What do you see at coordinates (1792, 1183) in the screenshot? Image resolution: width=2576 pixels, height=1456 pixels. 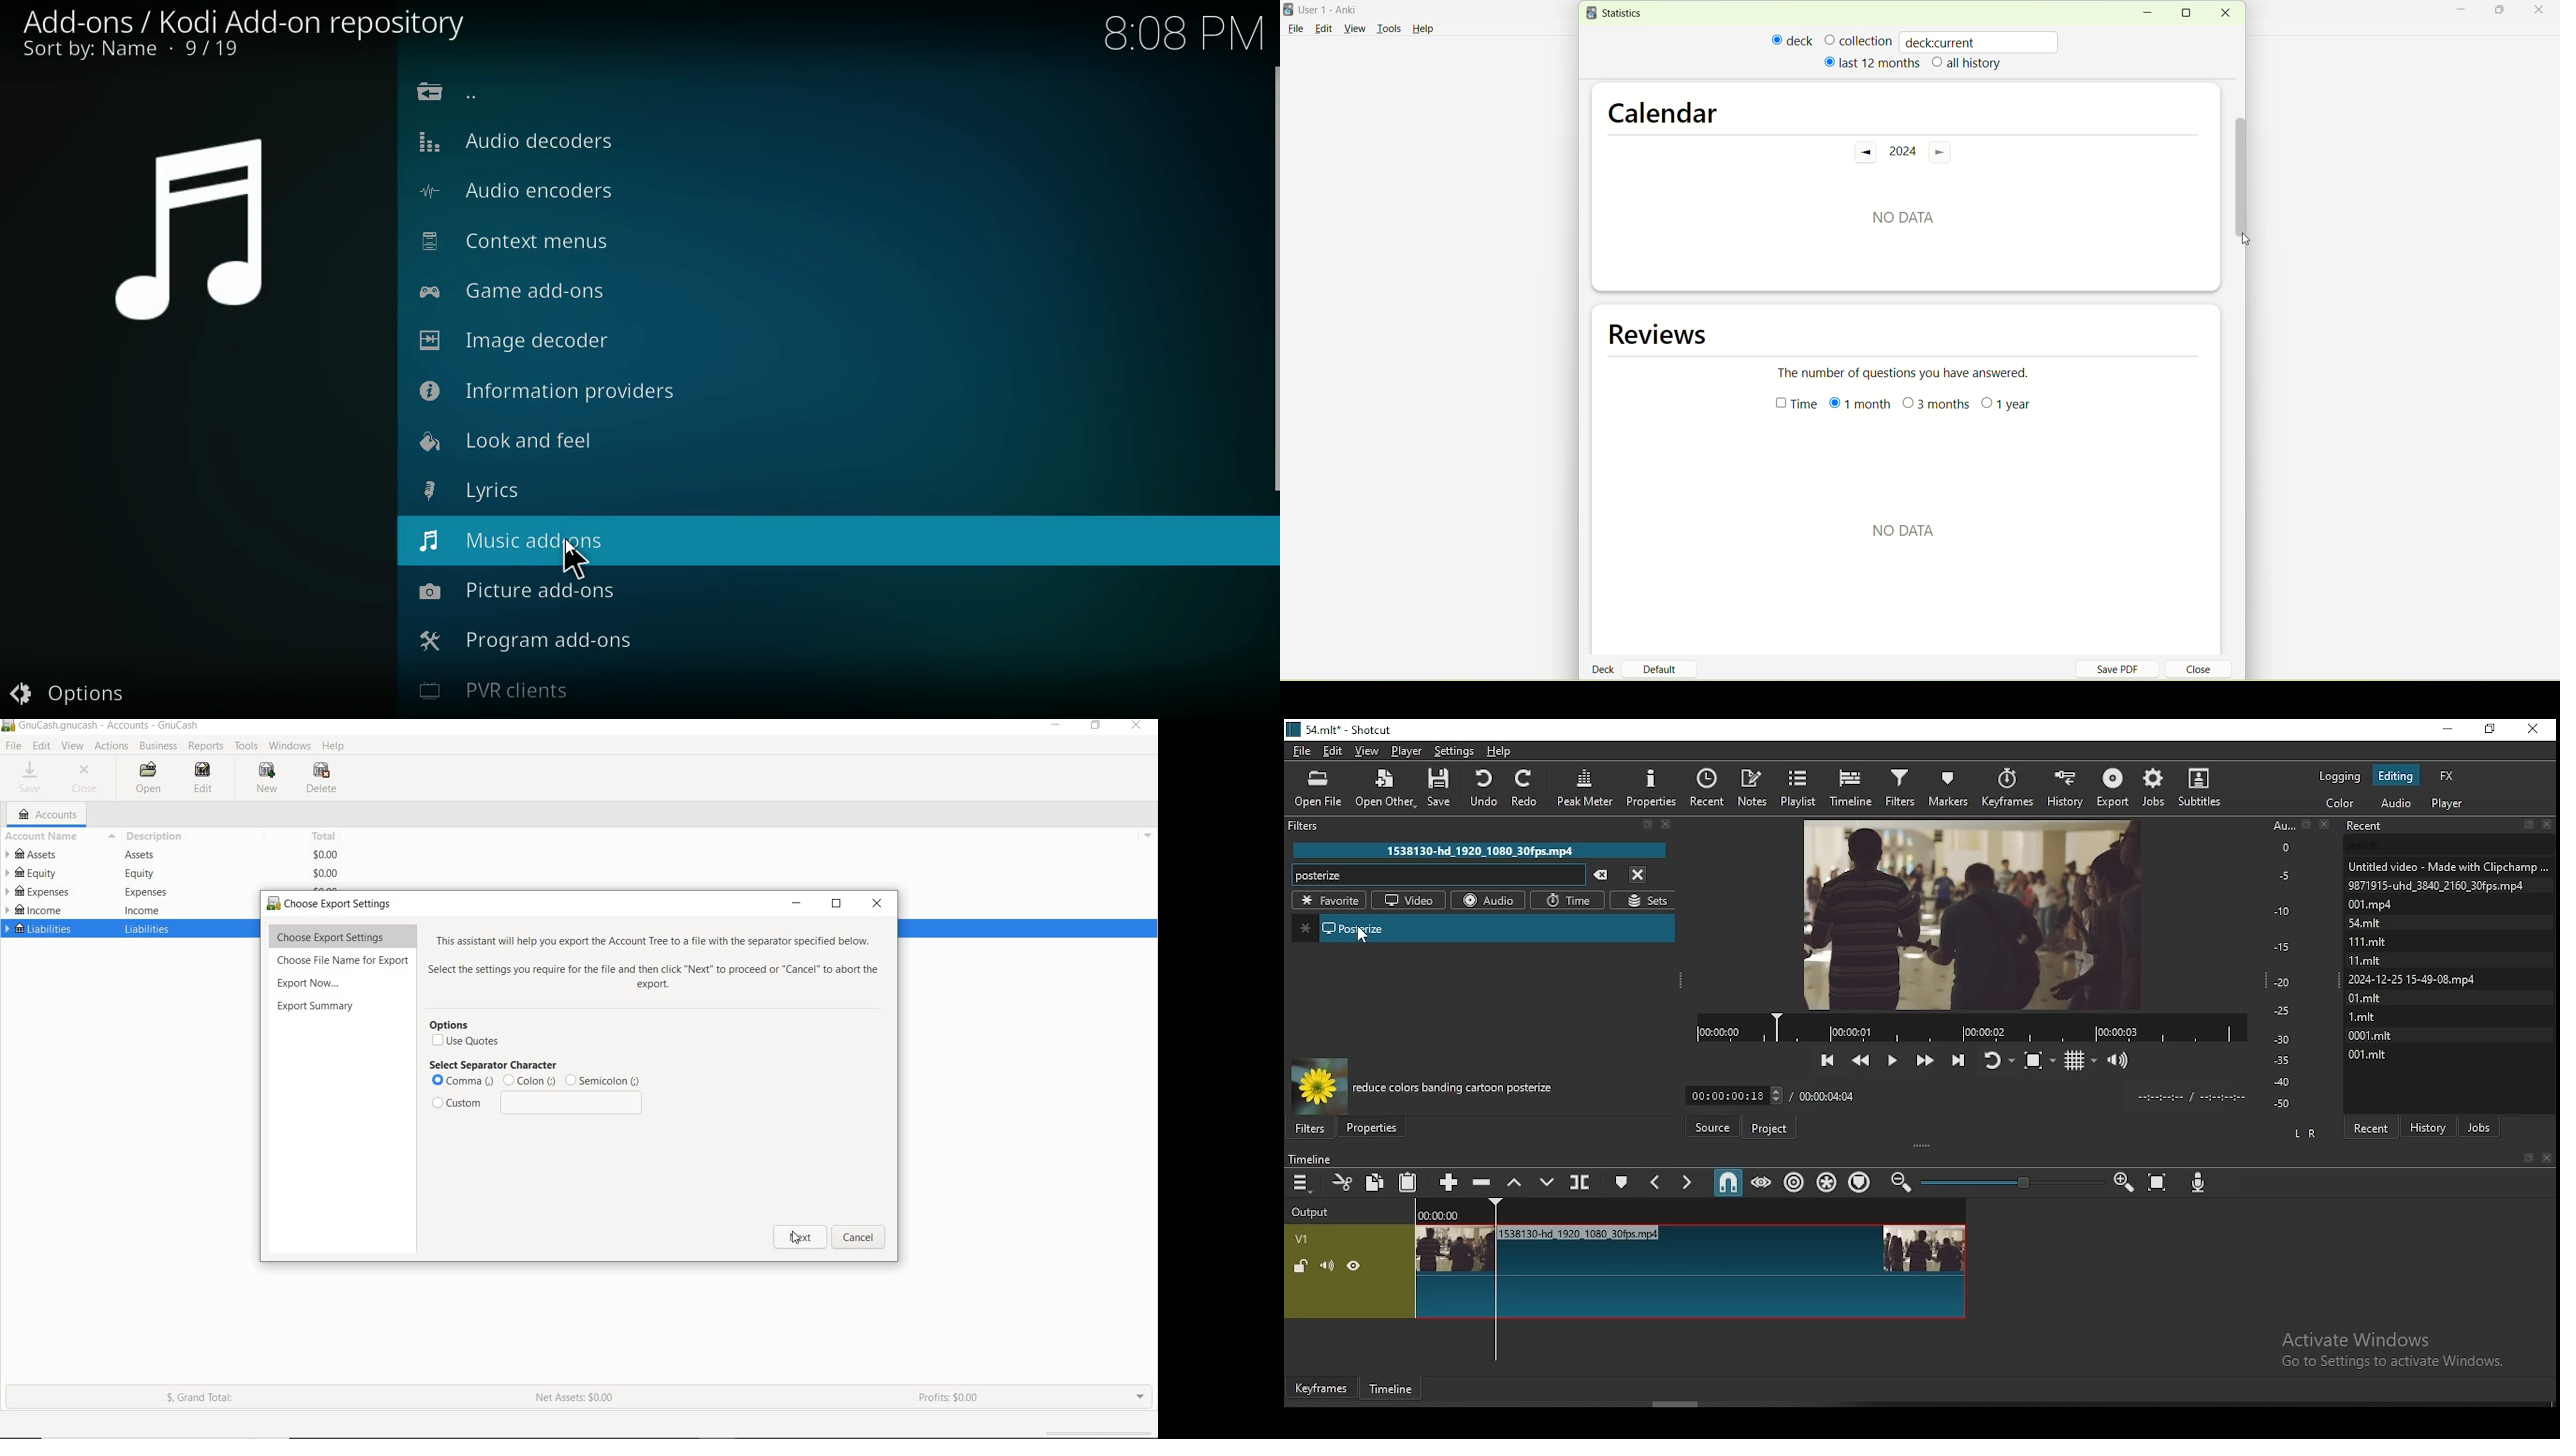 I see `ripple` at bounding box center [1792, 1183].